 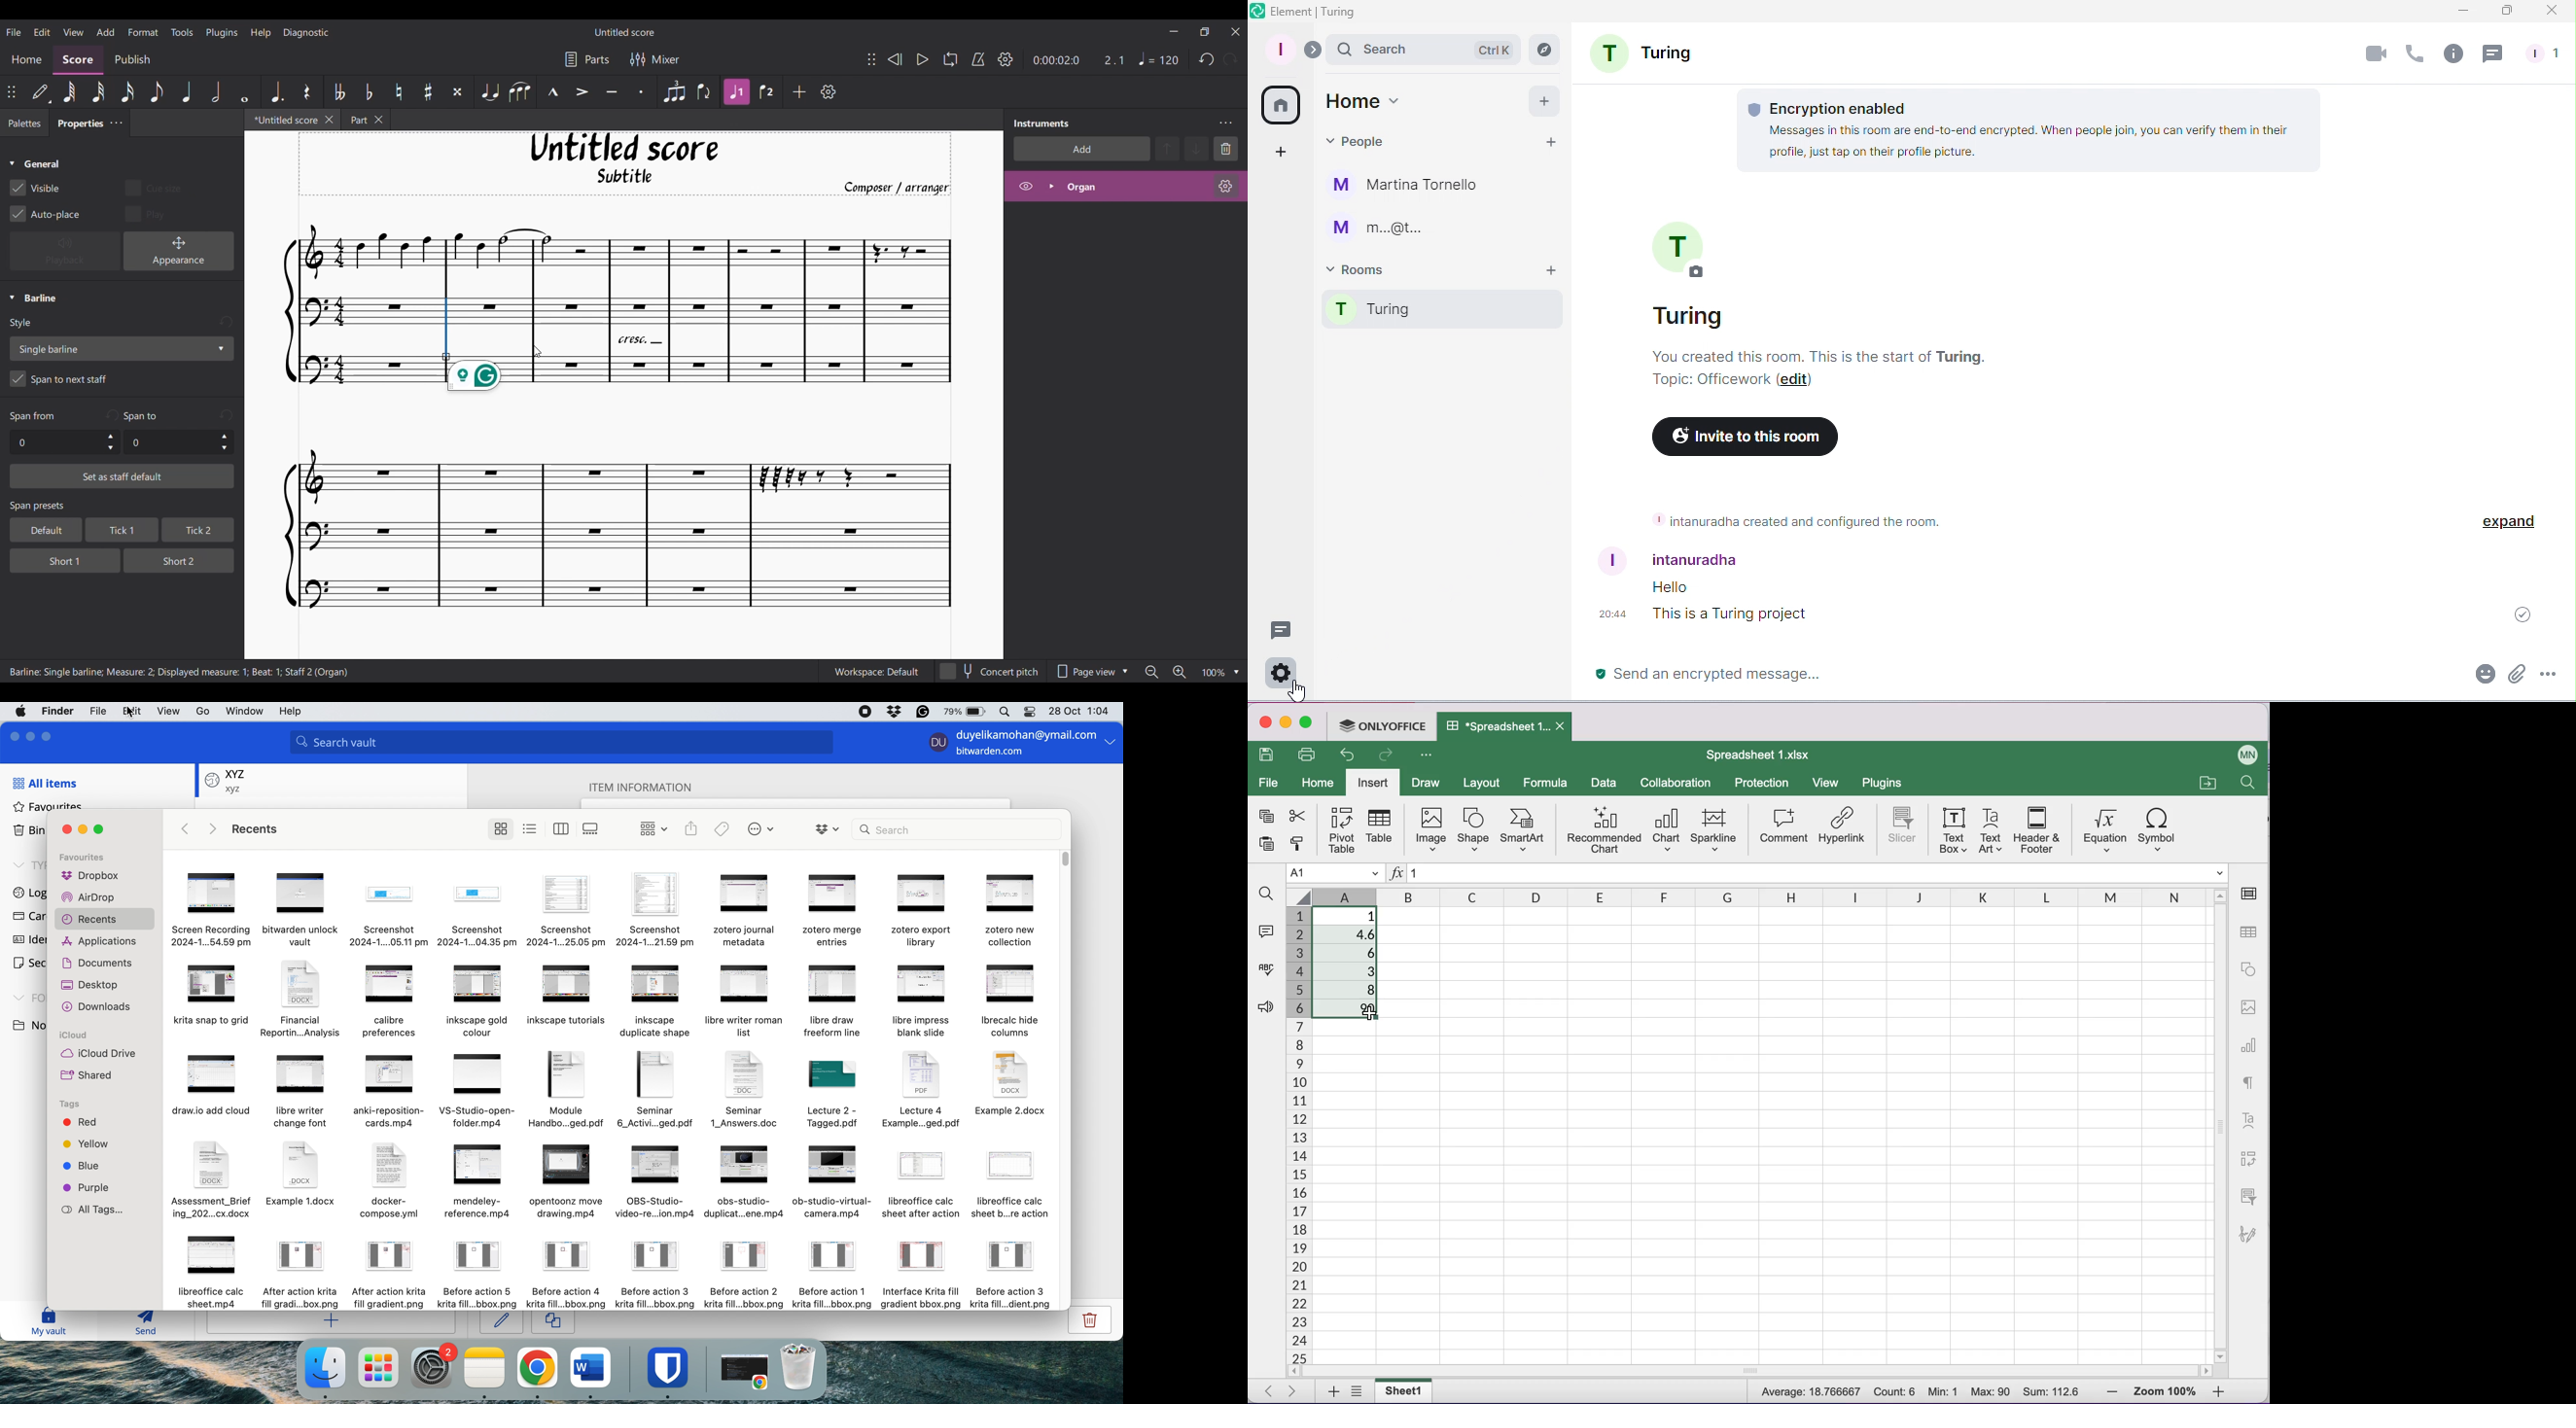 I want to click on Whole note, so click(x=246, y=91).